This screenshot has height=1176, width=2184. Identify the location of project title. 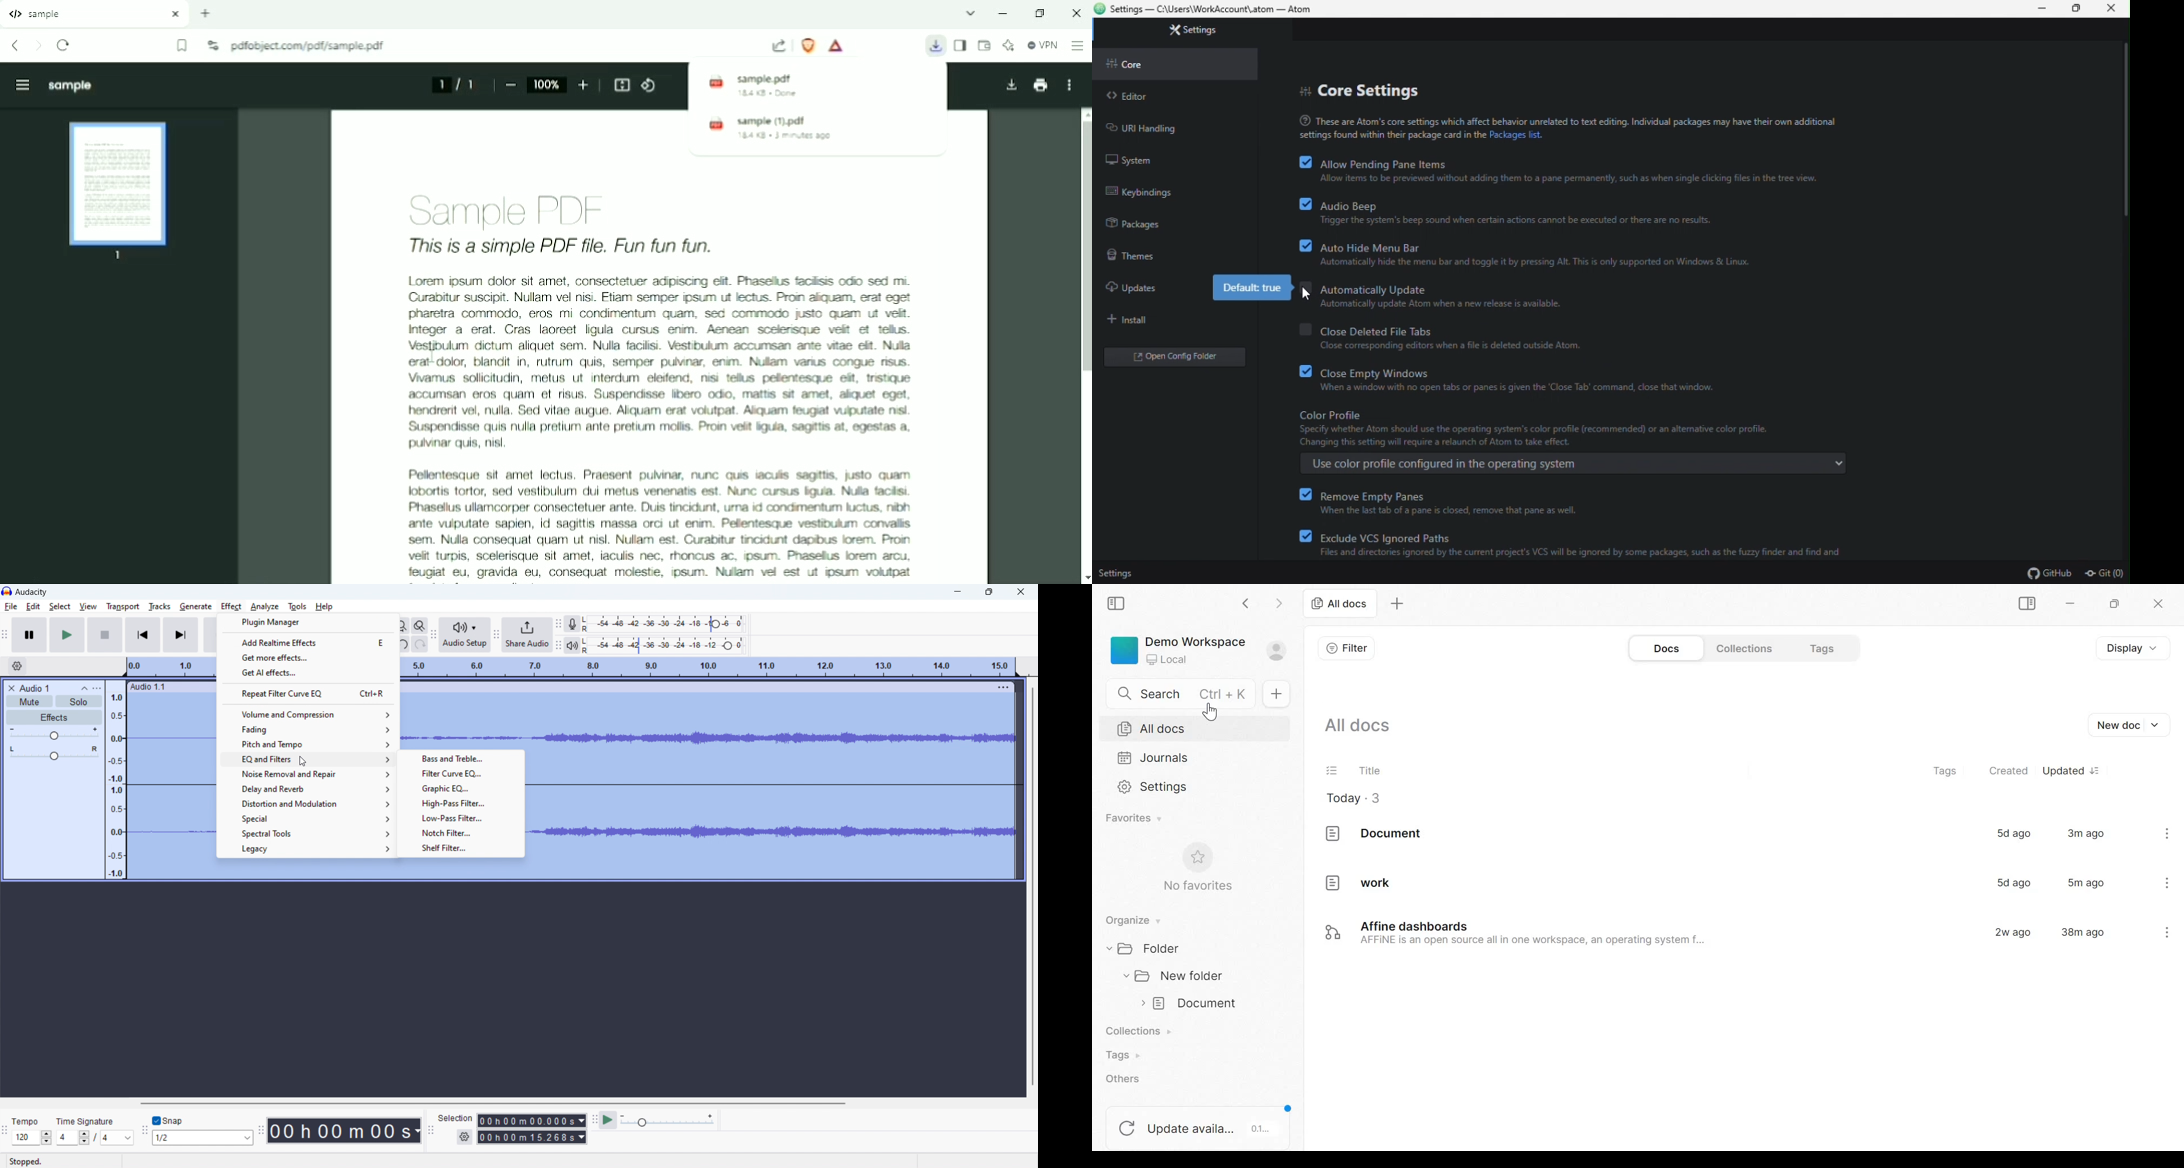
(35, 688).